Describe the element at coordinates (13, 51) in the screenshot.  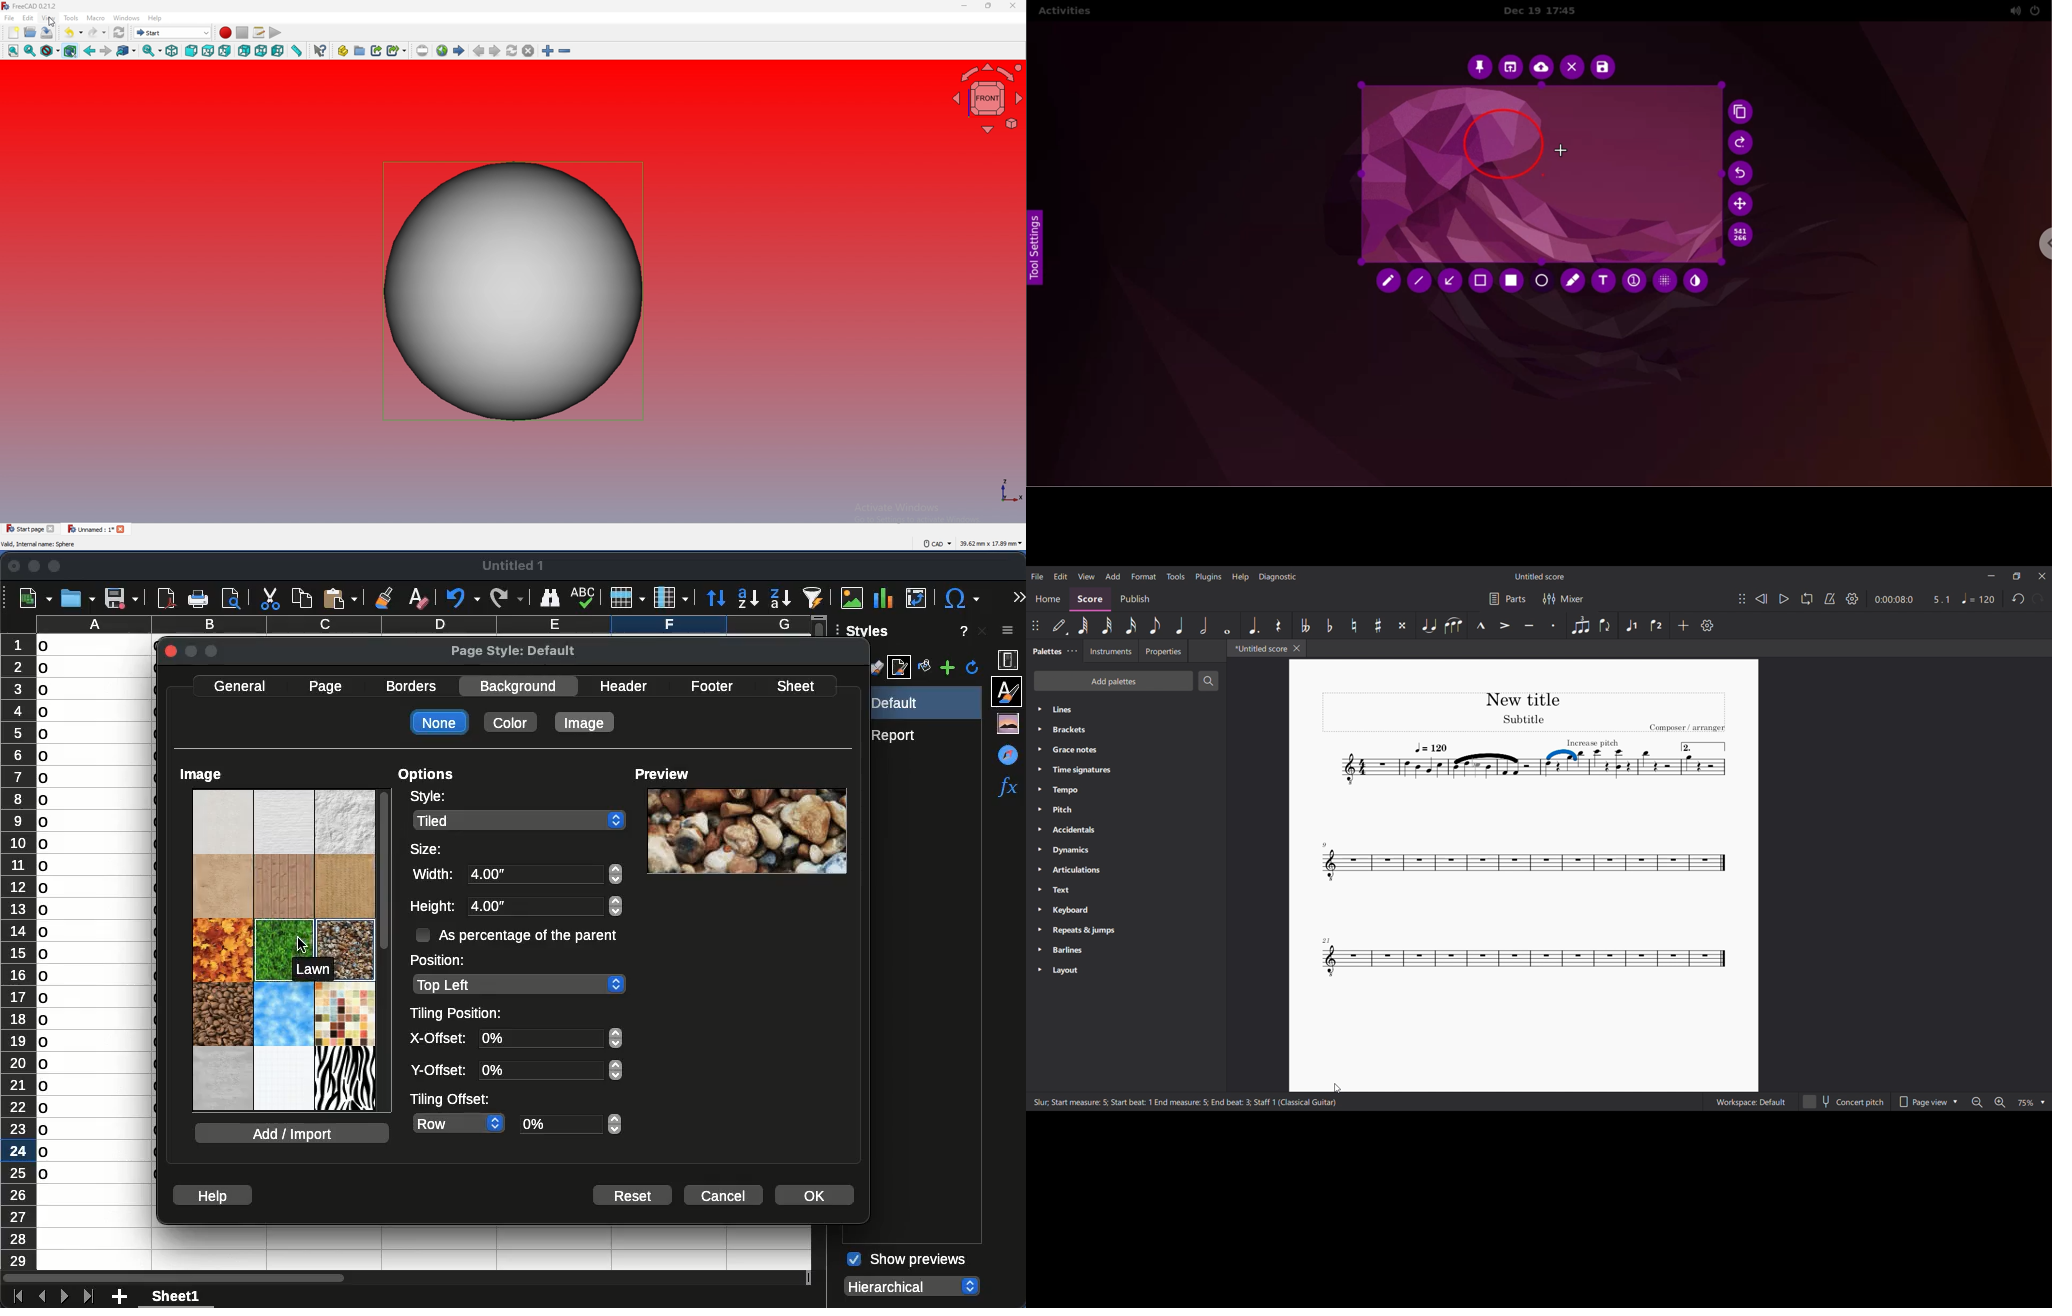
I see `fit all` at that location.